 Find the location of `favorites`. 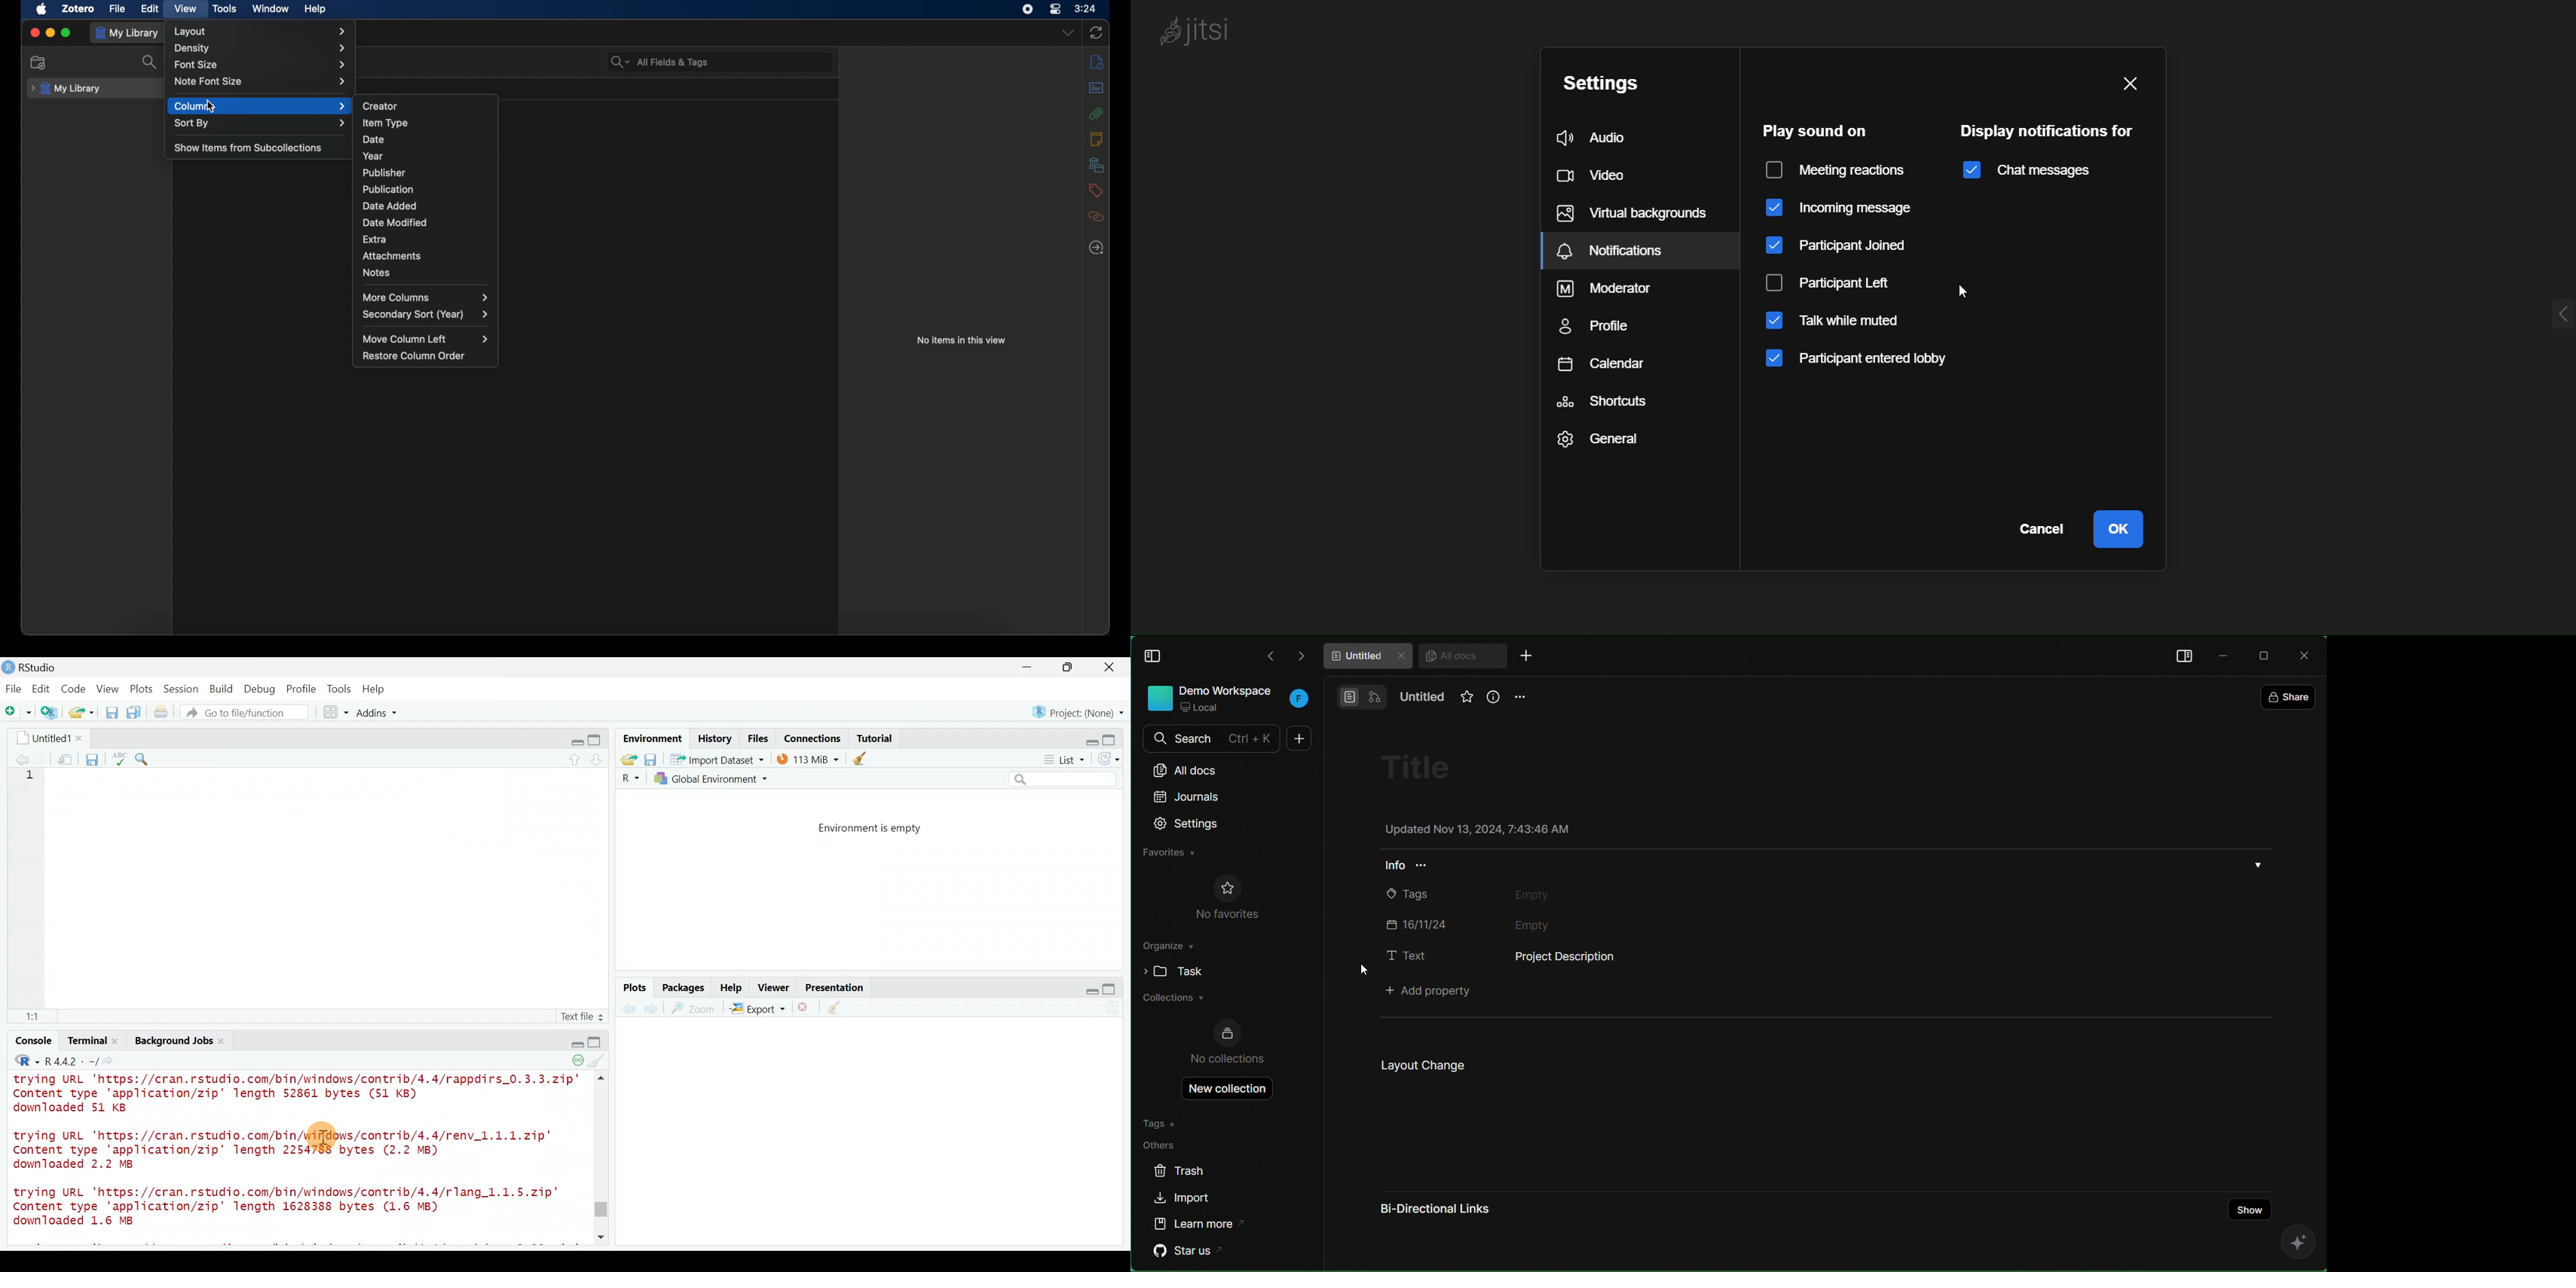

favorites is located at coordinates (1169, 853).